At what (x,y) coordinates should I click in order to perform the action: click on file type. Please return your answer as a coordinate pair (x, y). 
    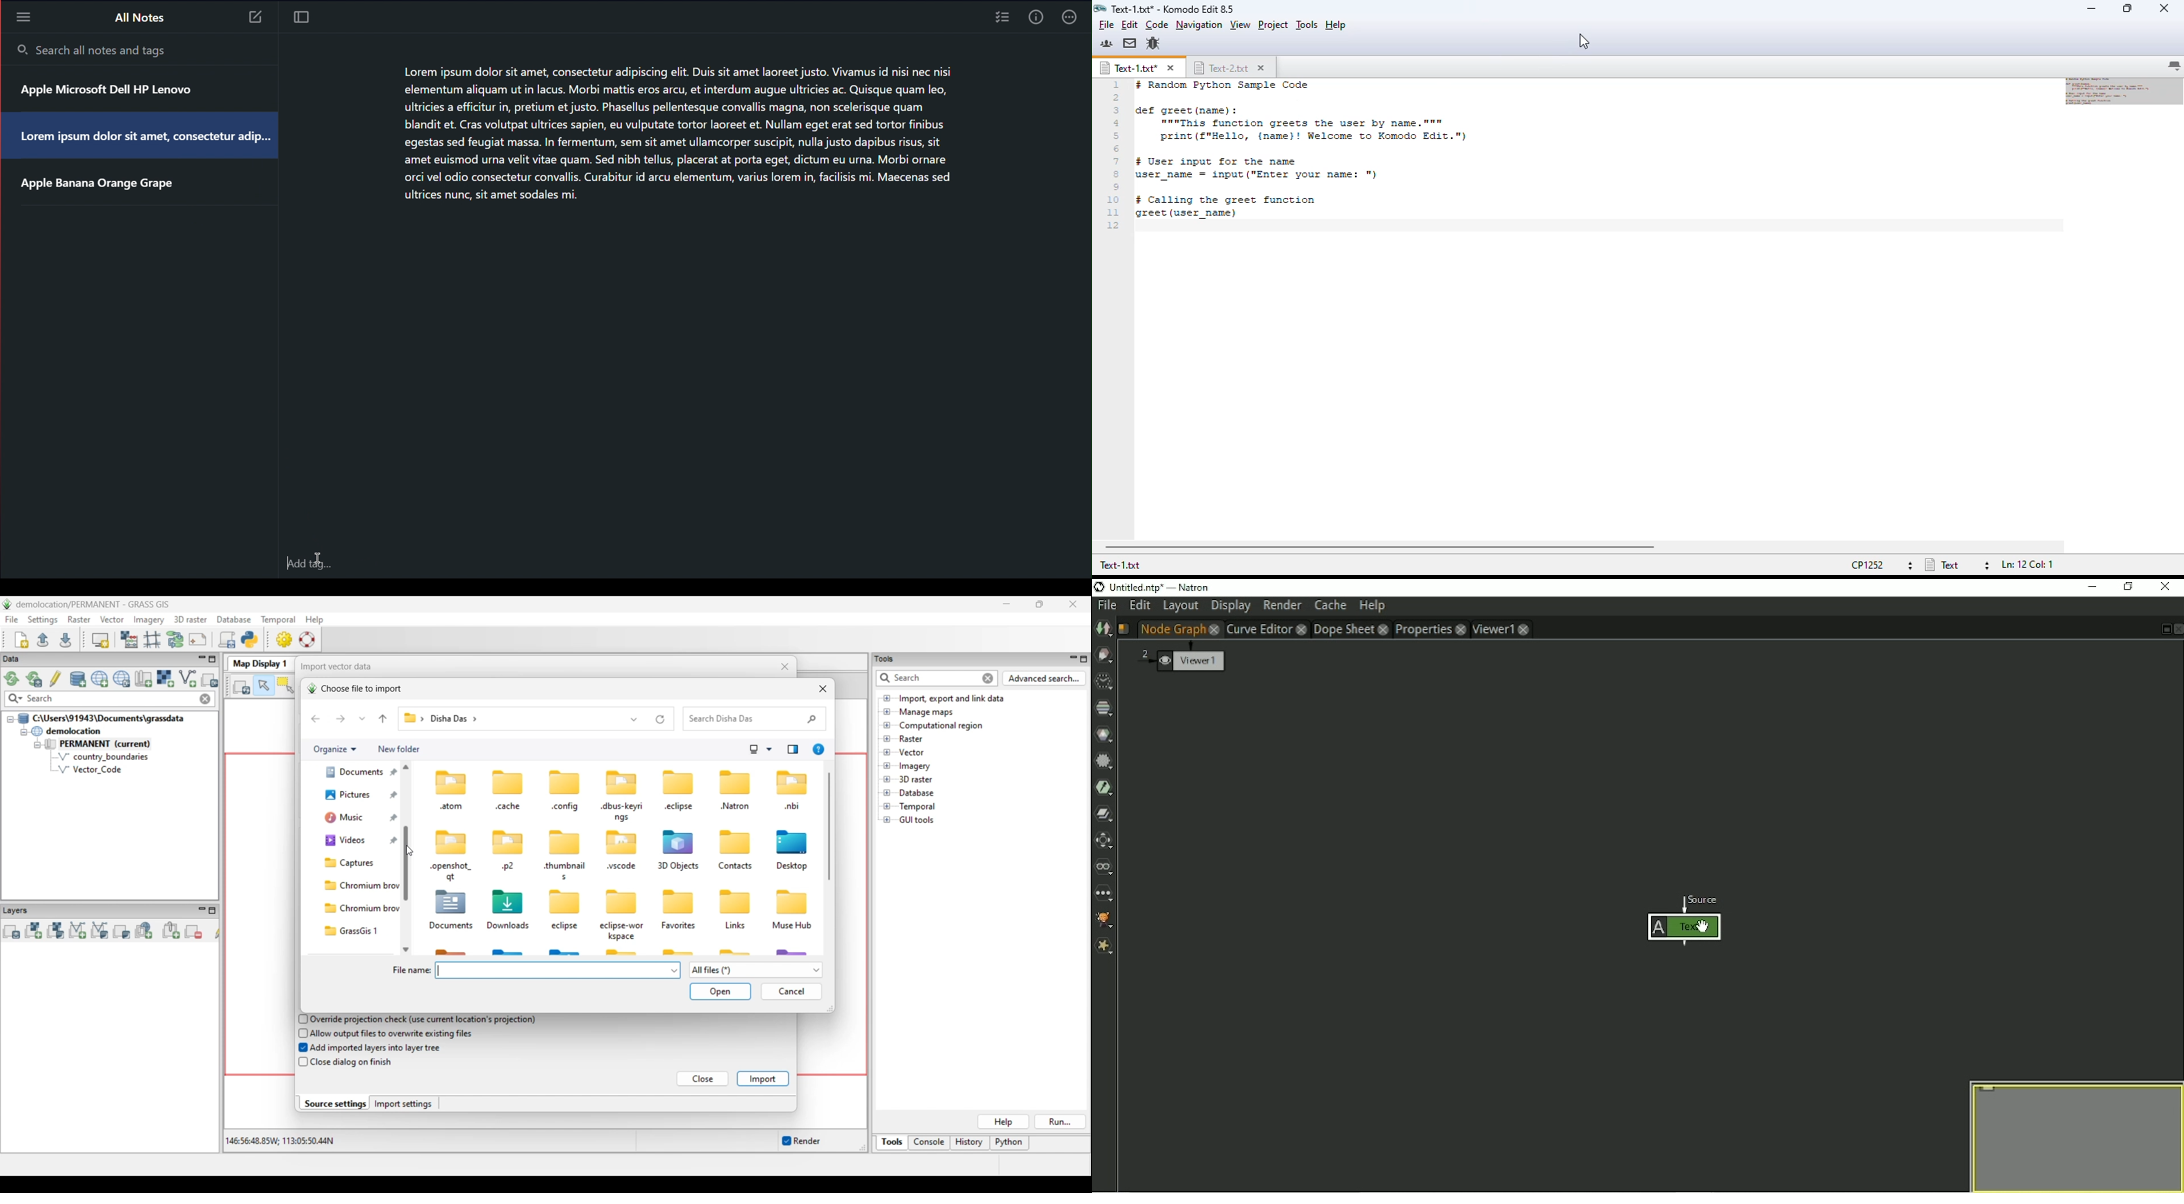
    Looking at the image, I should click on (1958, 565).